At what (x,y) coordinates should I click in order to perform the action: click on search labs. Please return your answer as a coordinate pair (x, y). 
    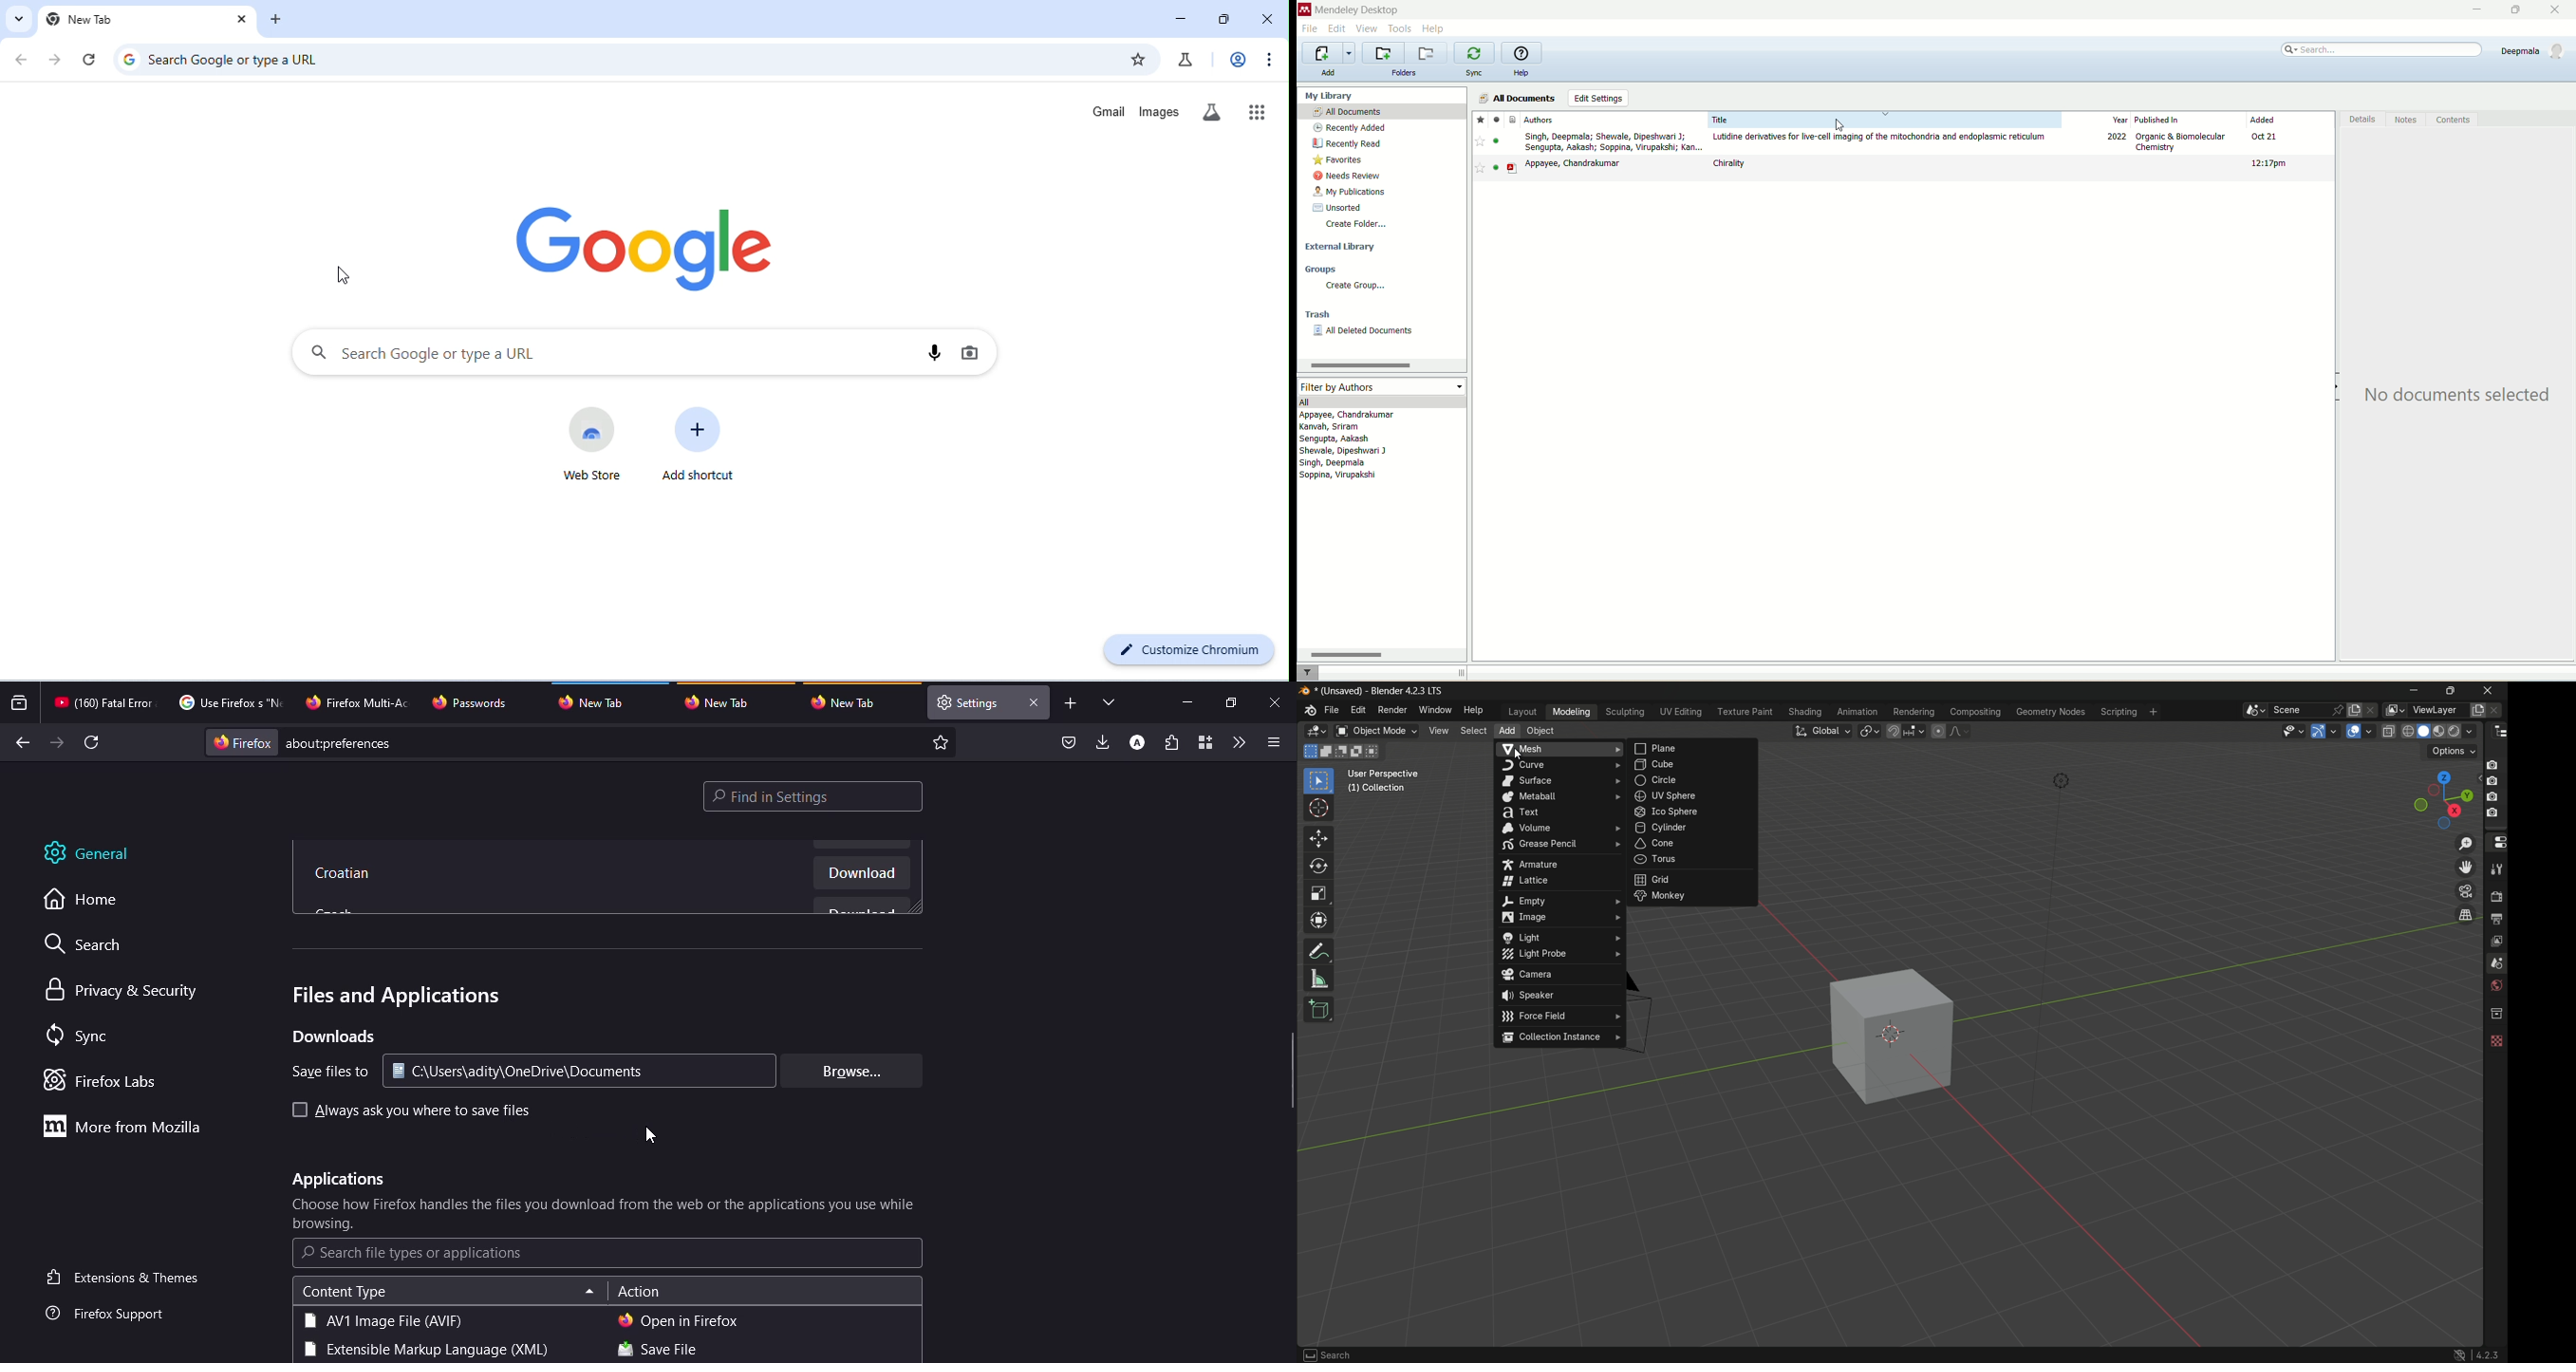
    Looking at the image, I should click on (1211, 113).